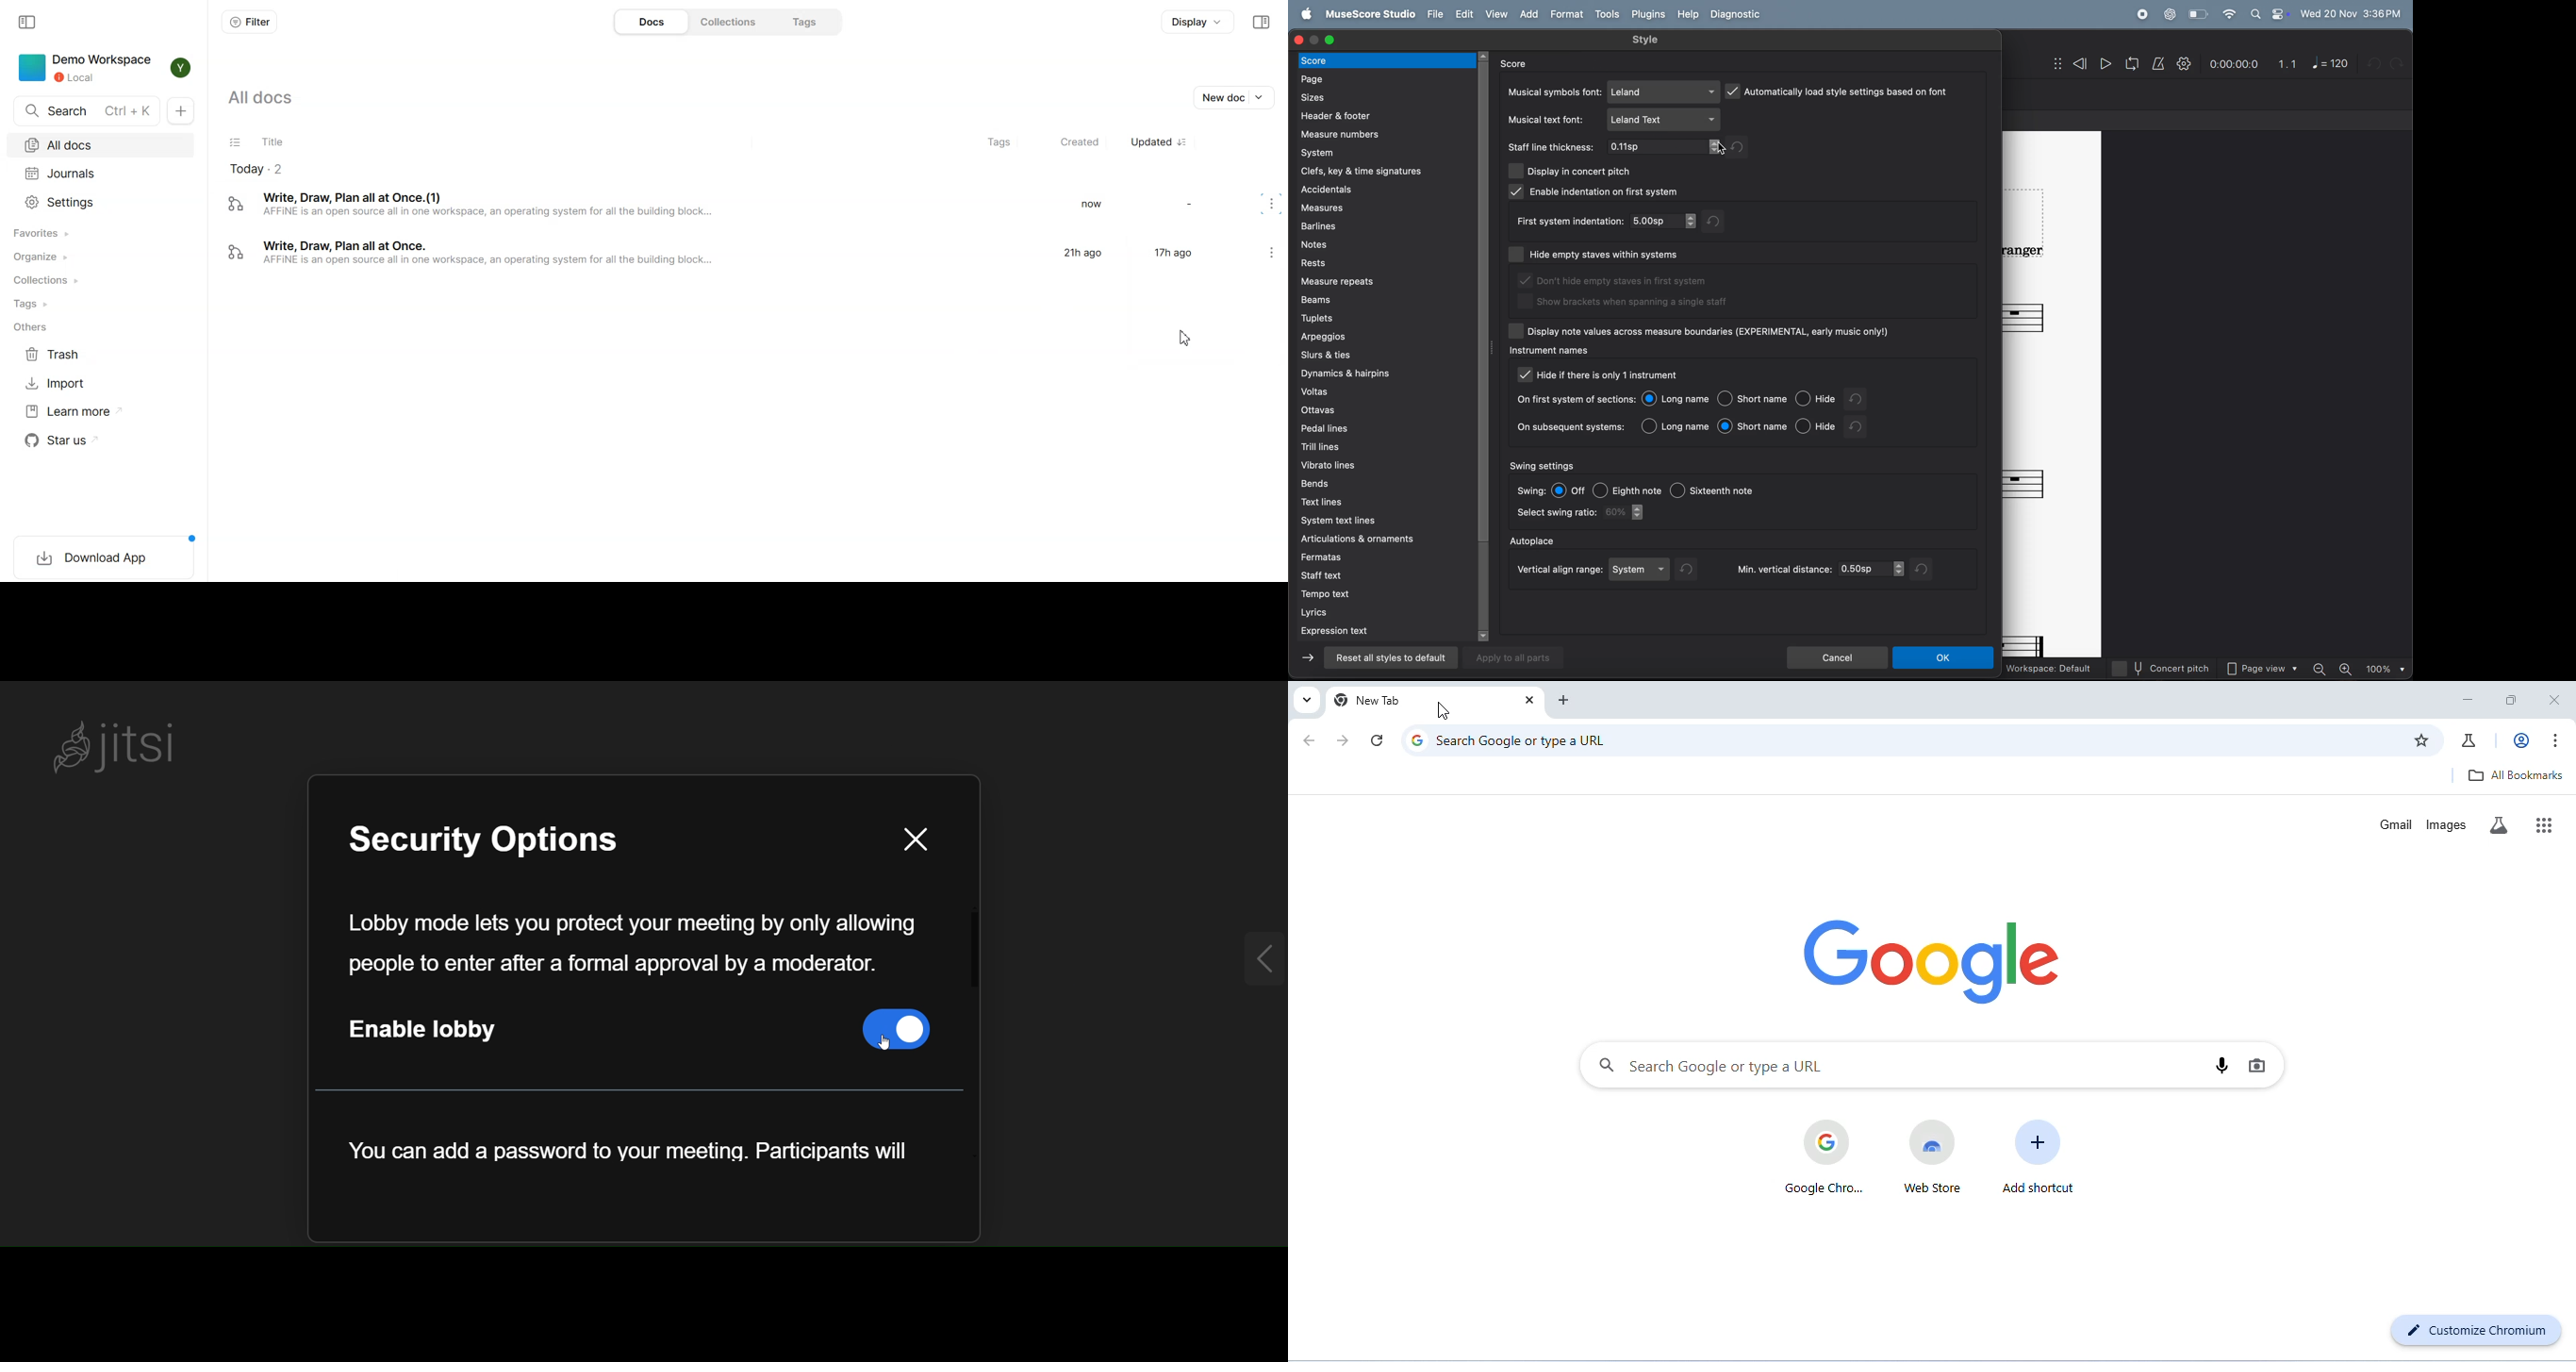 The width and height of the screenshot is (2576, 1372). I want to click on edit, so click(1463, 15).